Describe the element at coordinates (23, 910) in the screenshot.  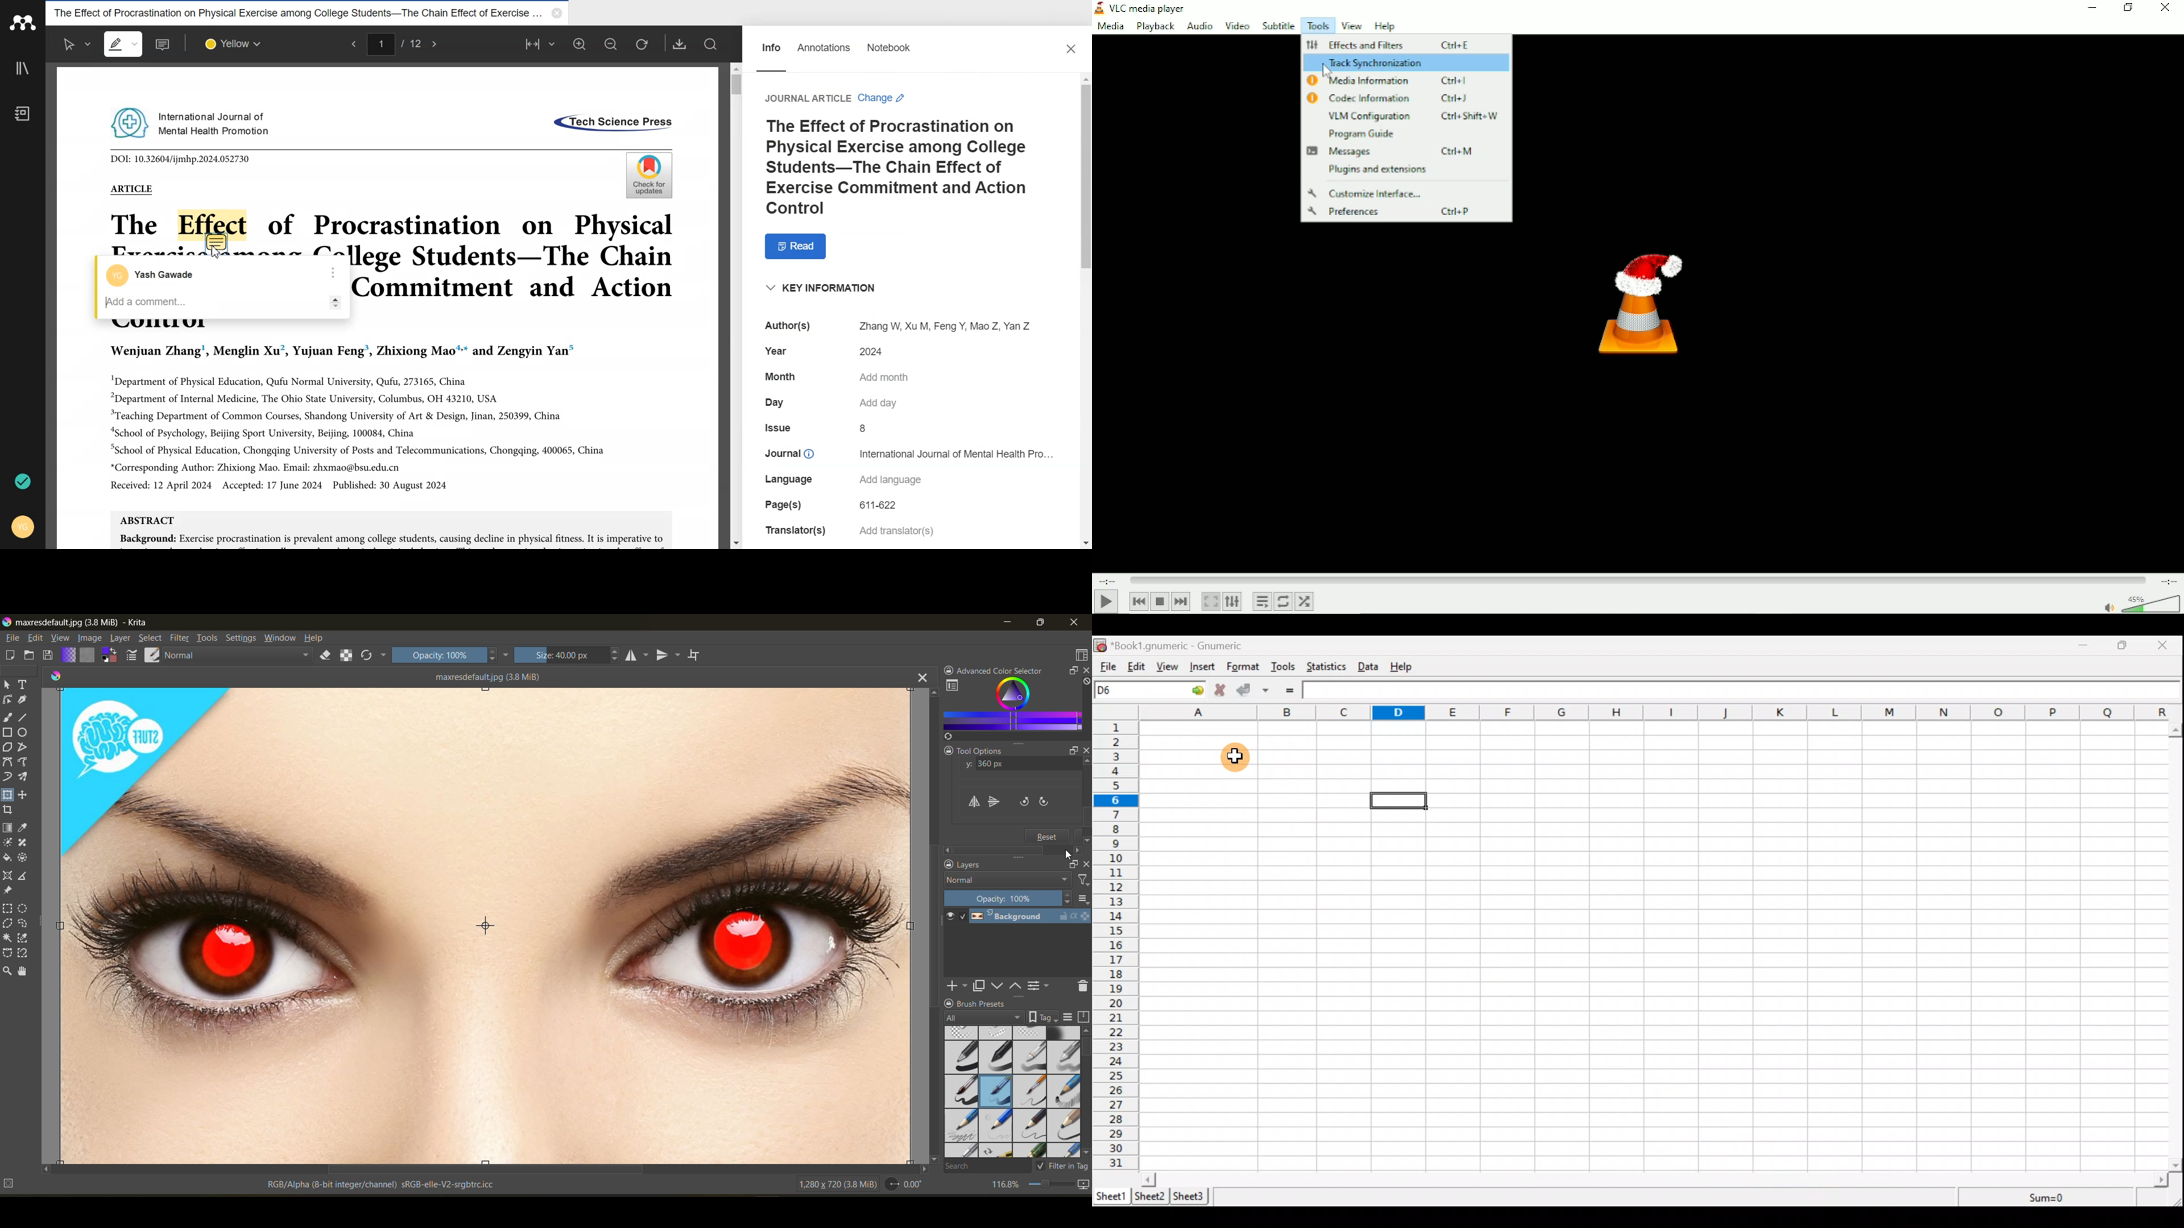
I see `tool` at that location.